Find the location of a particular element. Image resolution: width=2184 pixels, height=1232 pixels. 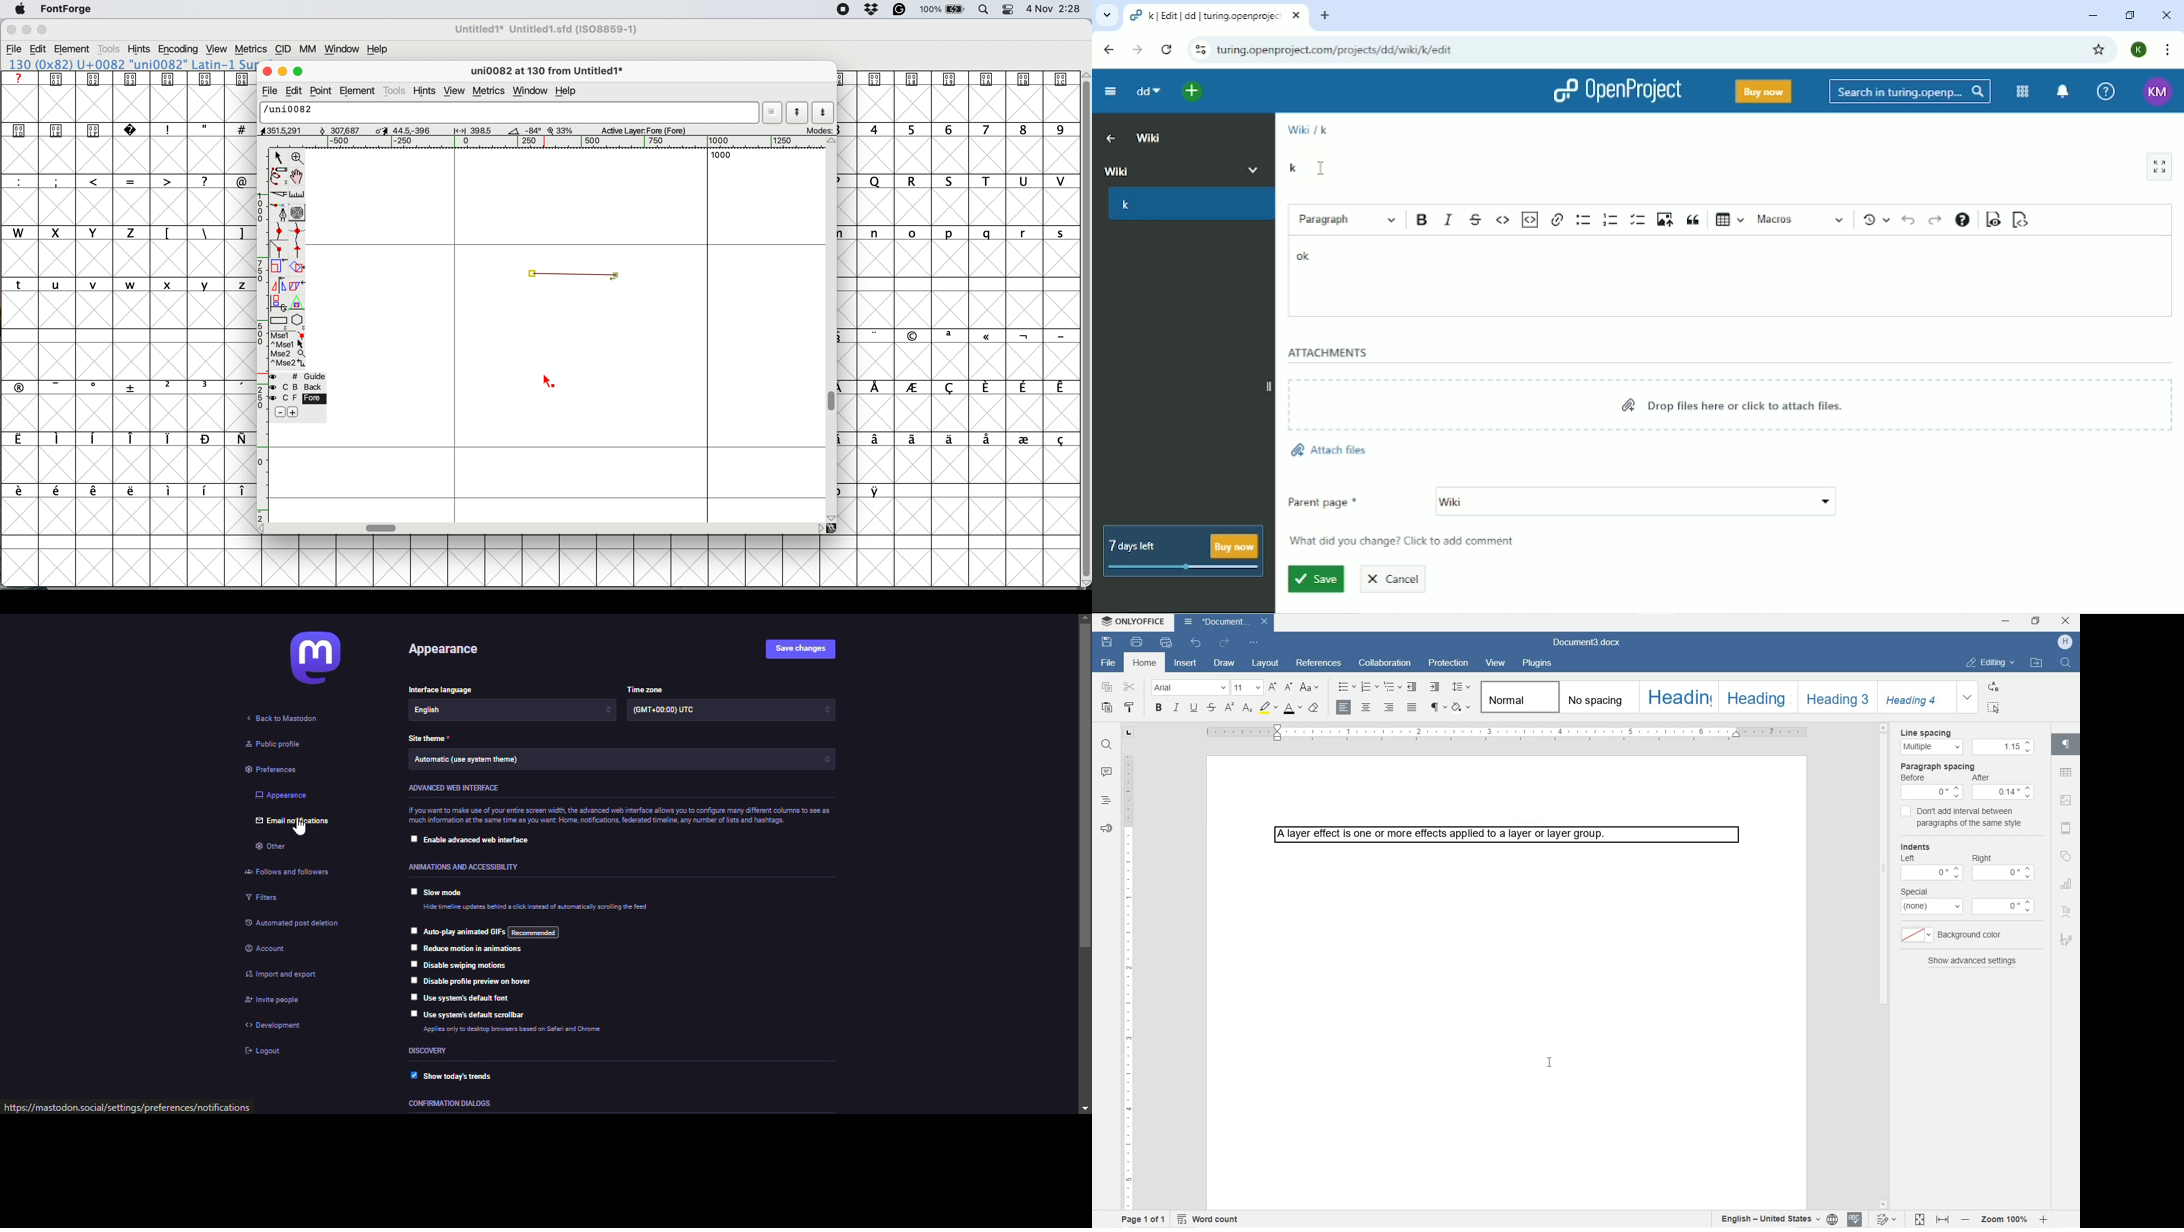

tools is located at coordinates (110, 49).